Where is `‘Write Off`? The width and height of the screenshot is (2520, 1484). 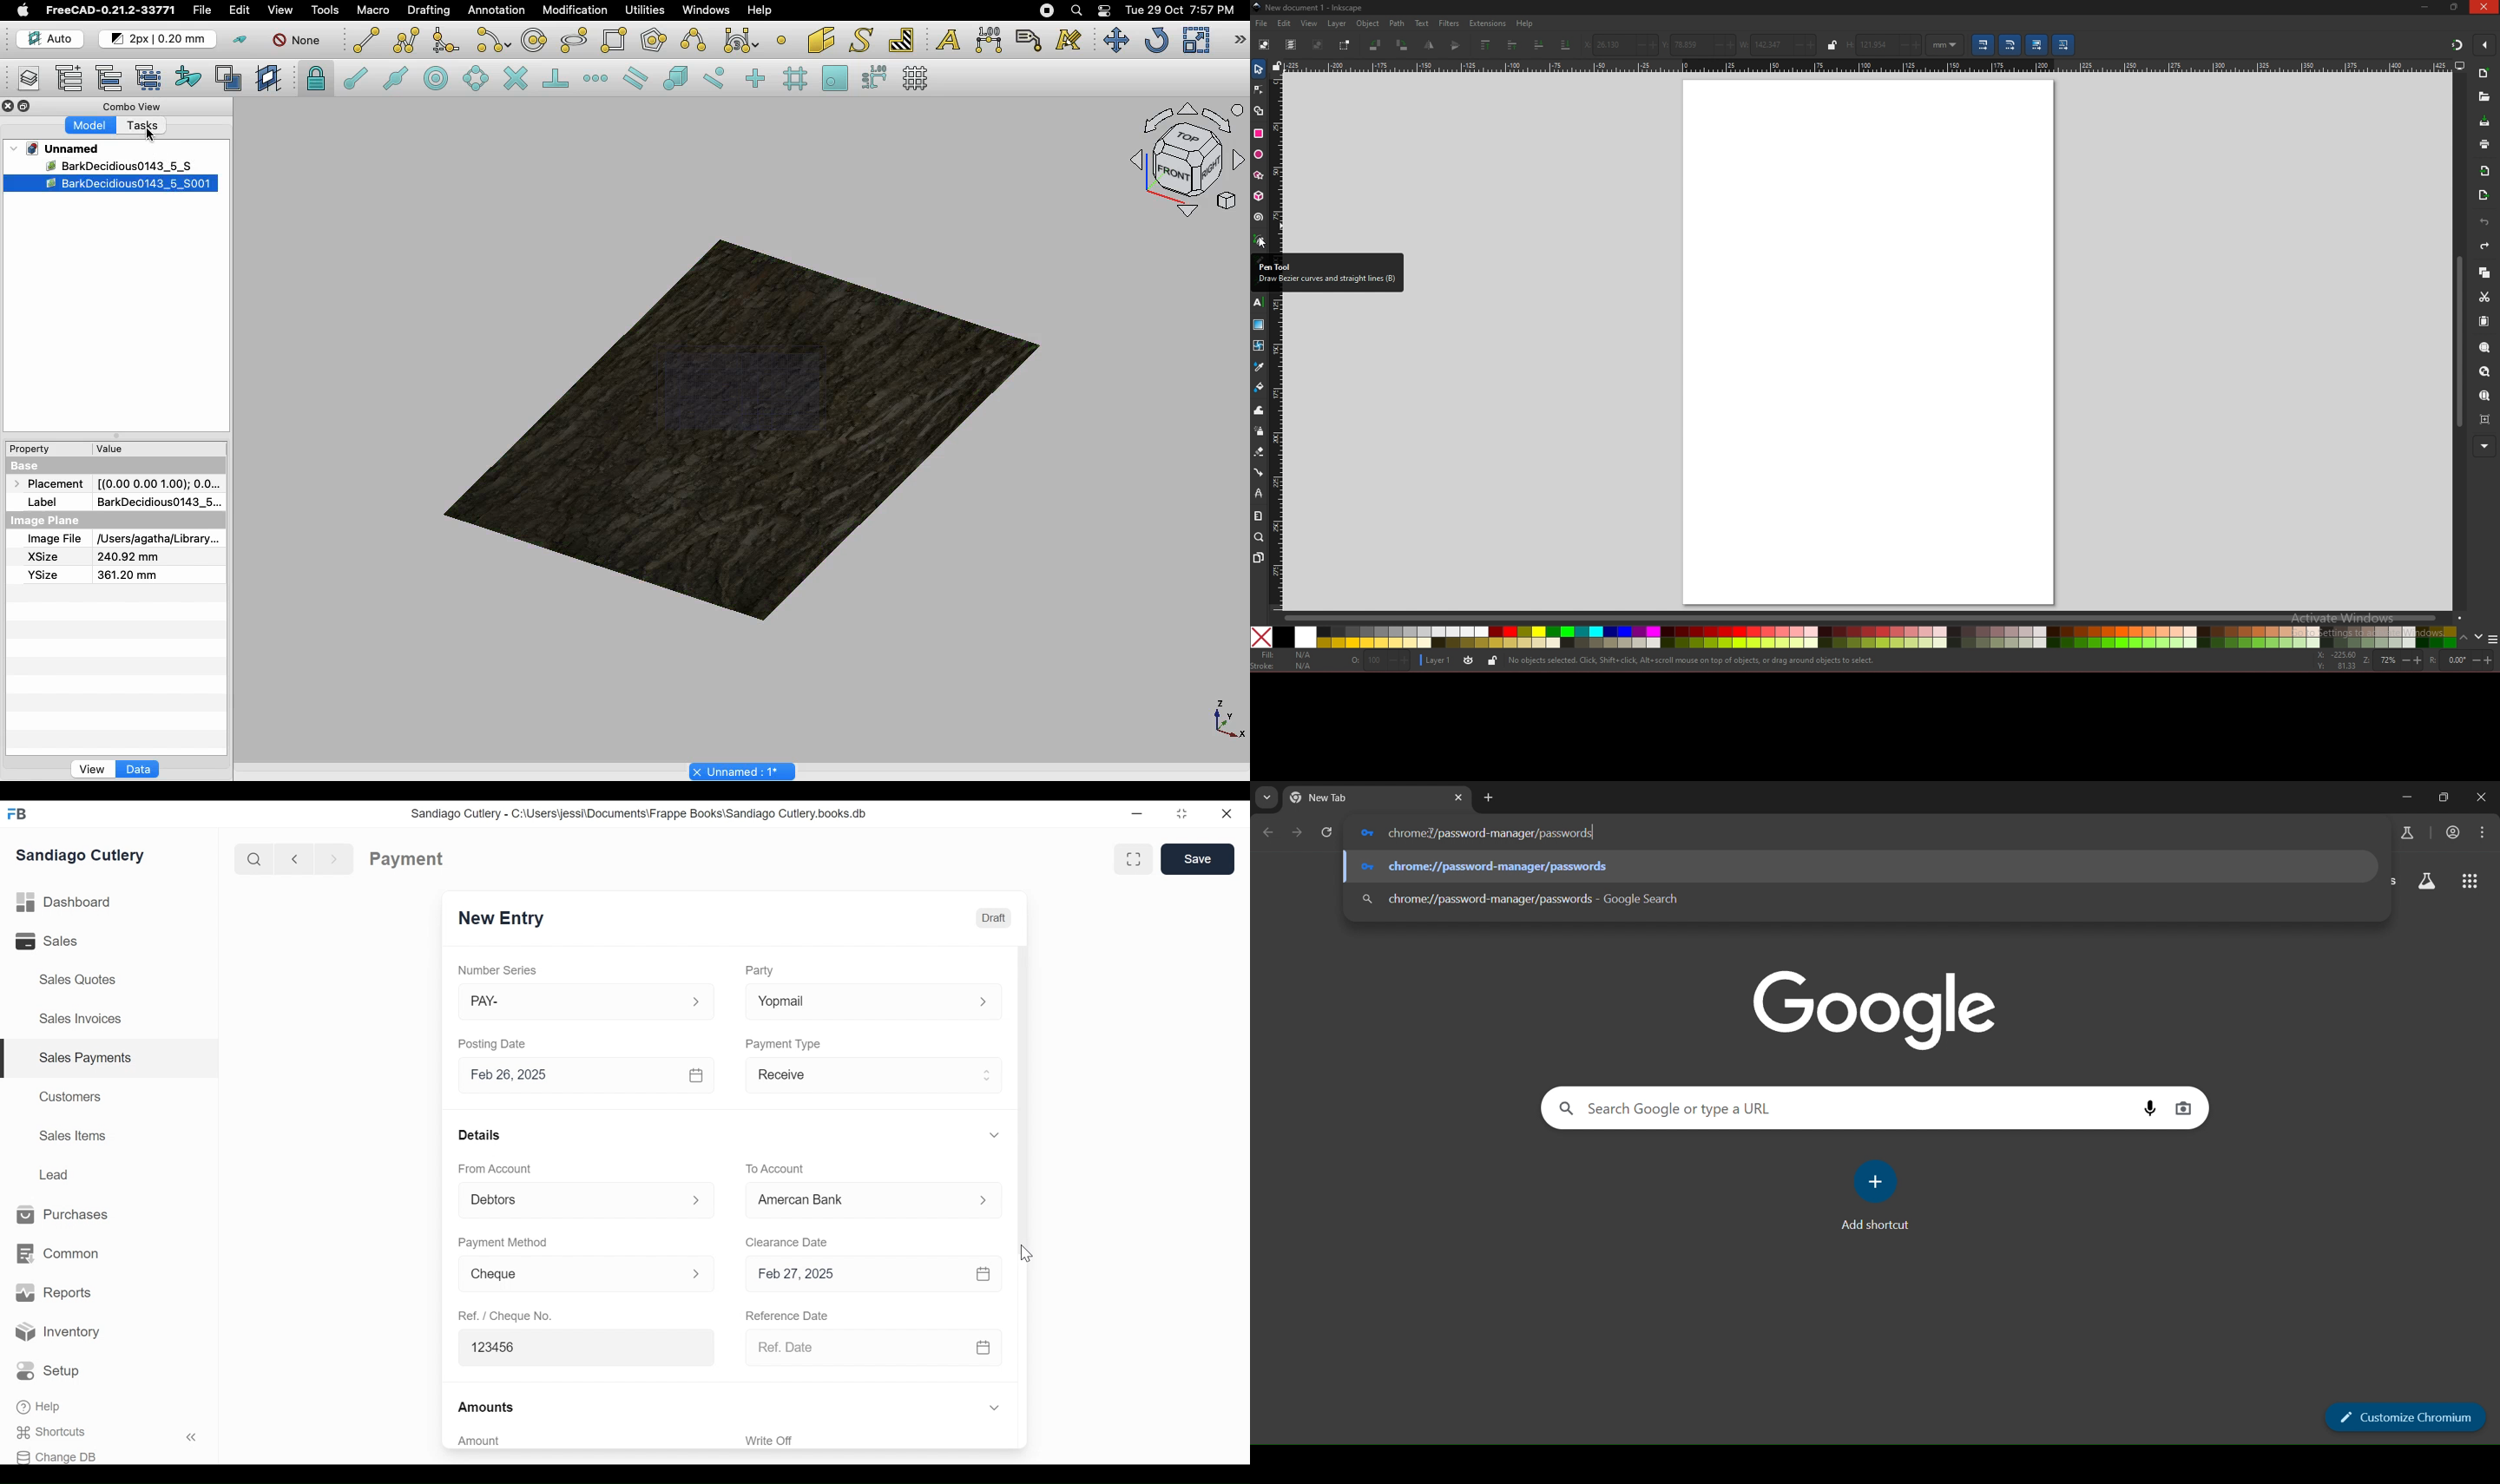 ‘Write Off is located at coordinates (875, 1440).